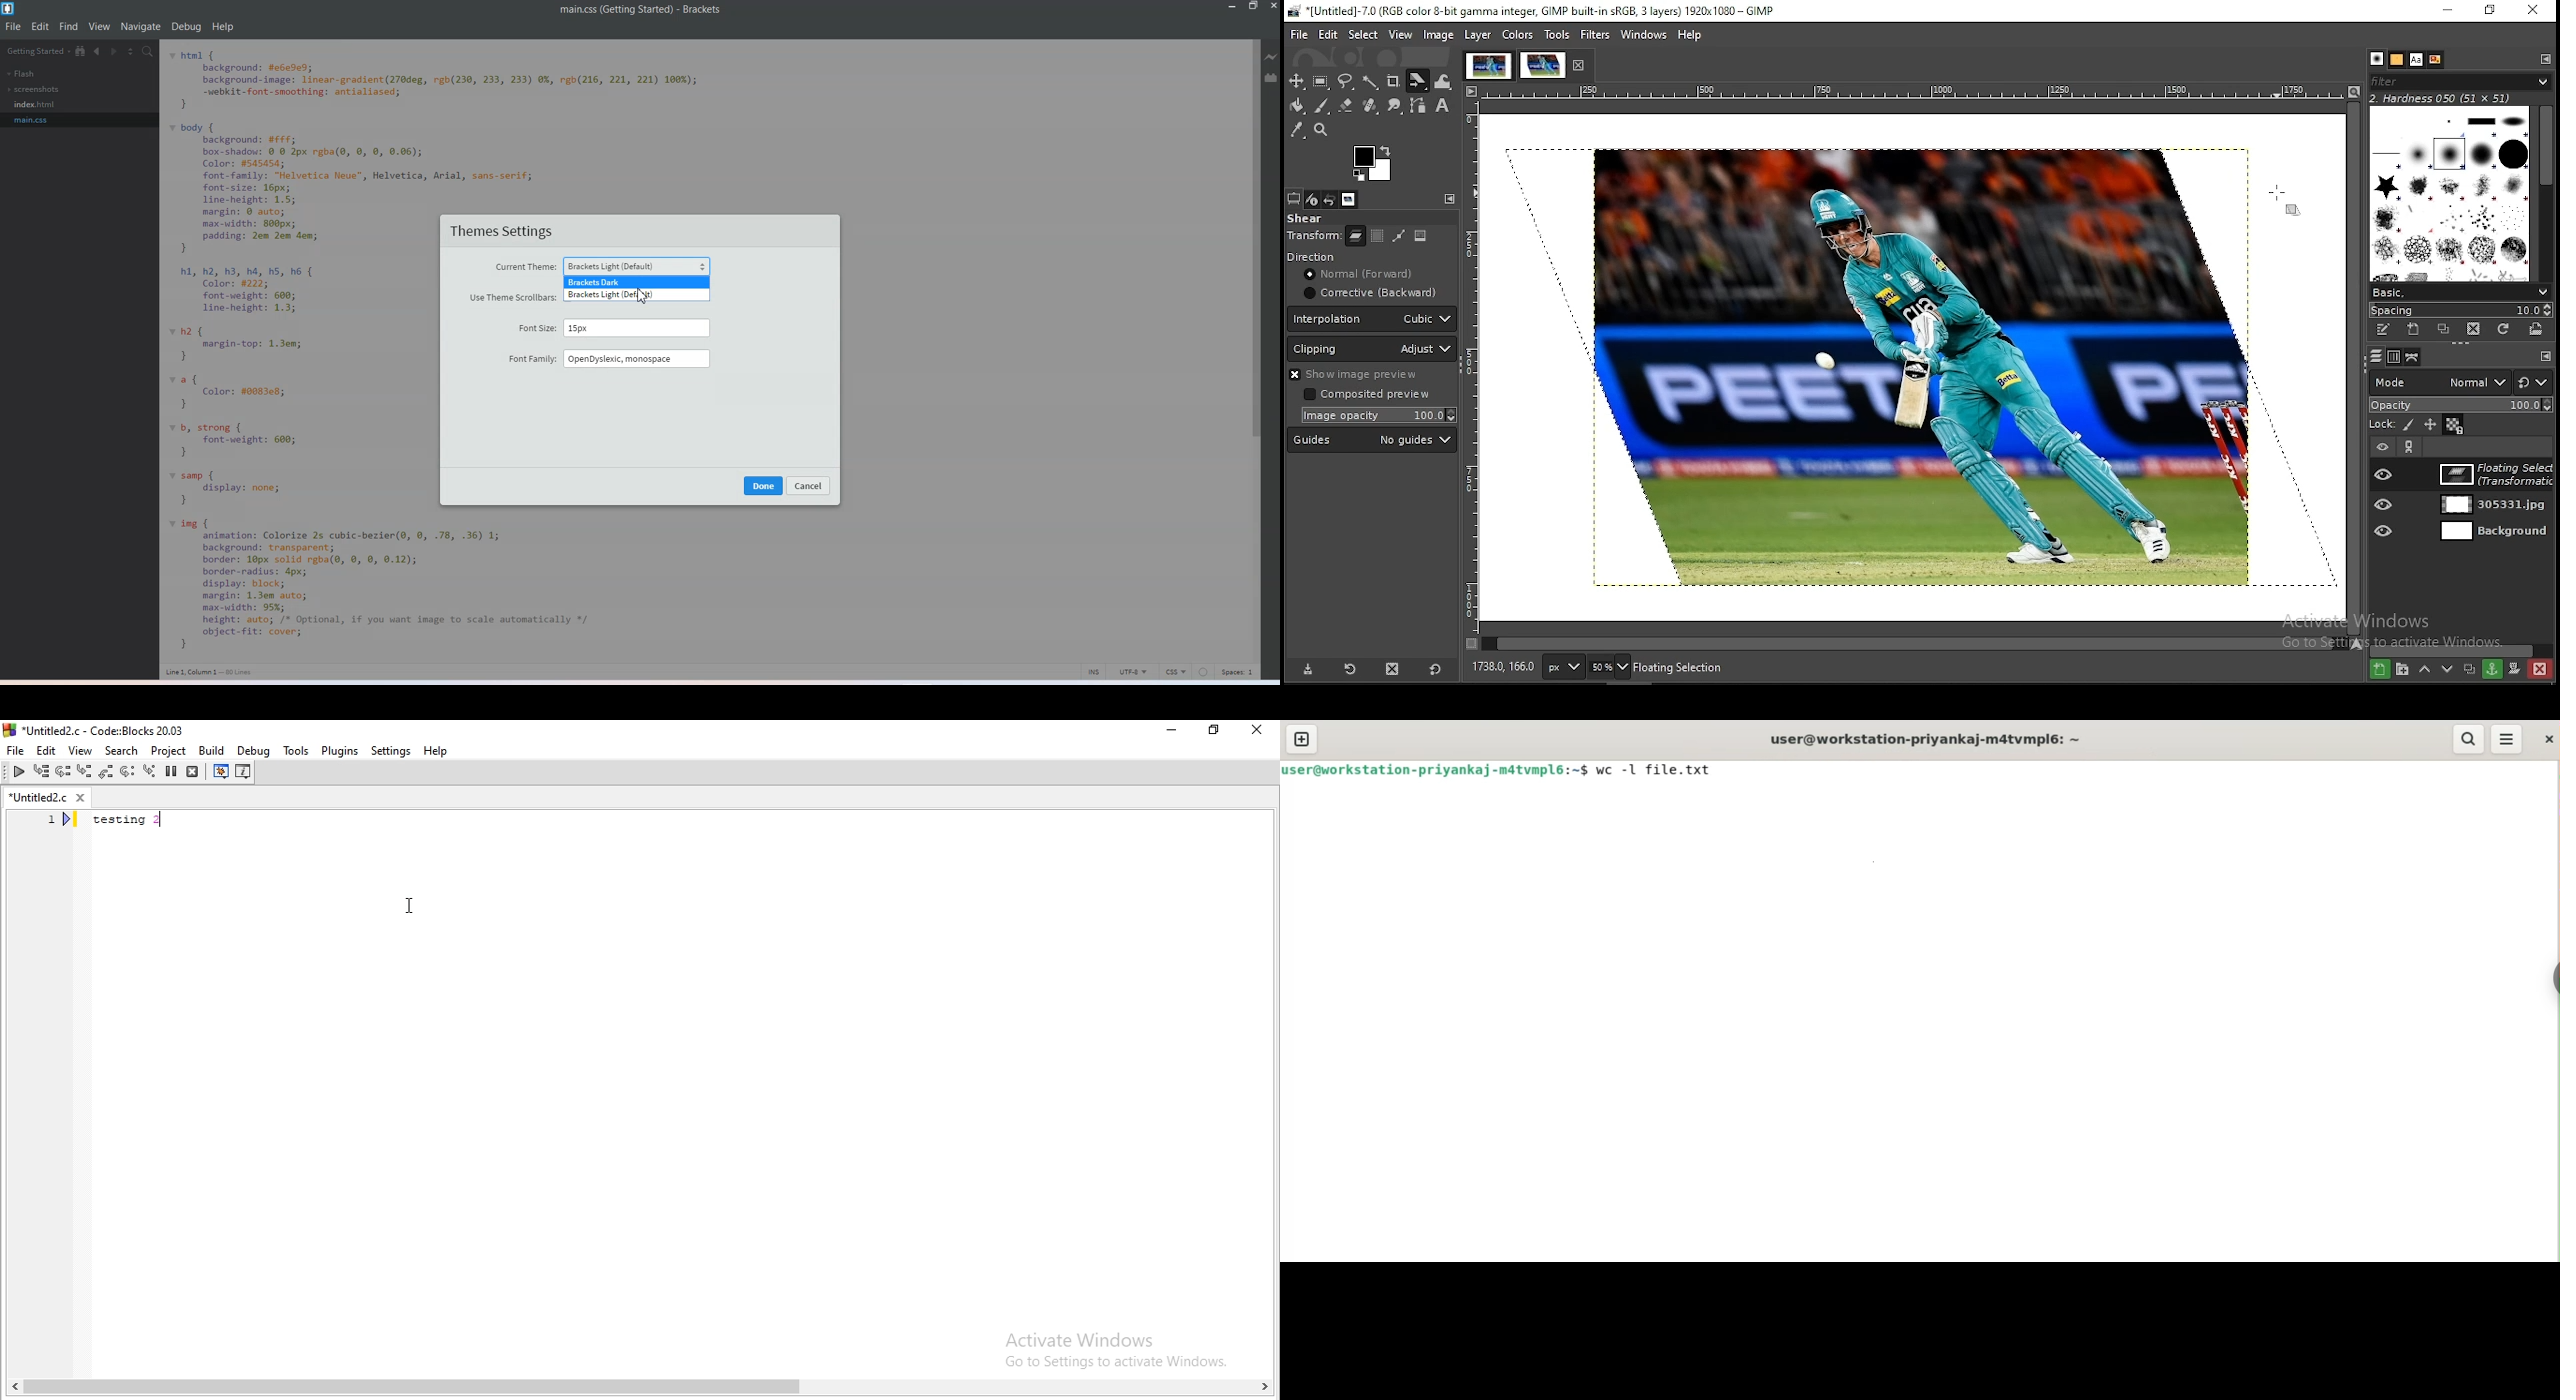 This screenshot has height=1400, width=2576. What do you see at coordinates (218, 772) in the screenshot?
I see `debugging window` at bounding box center [218, 772].